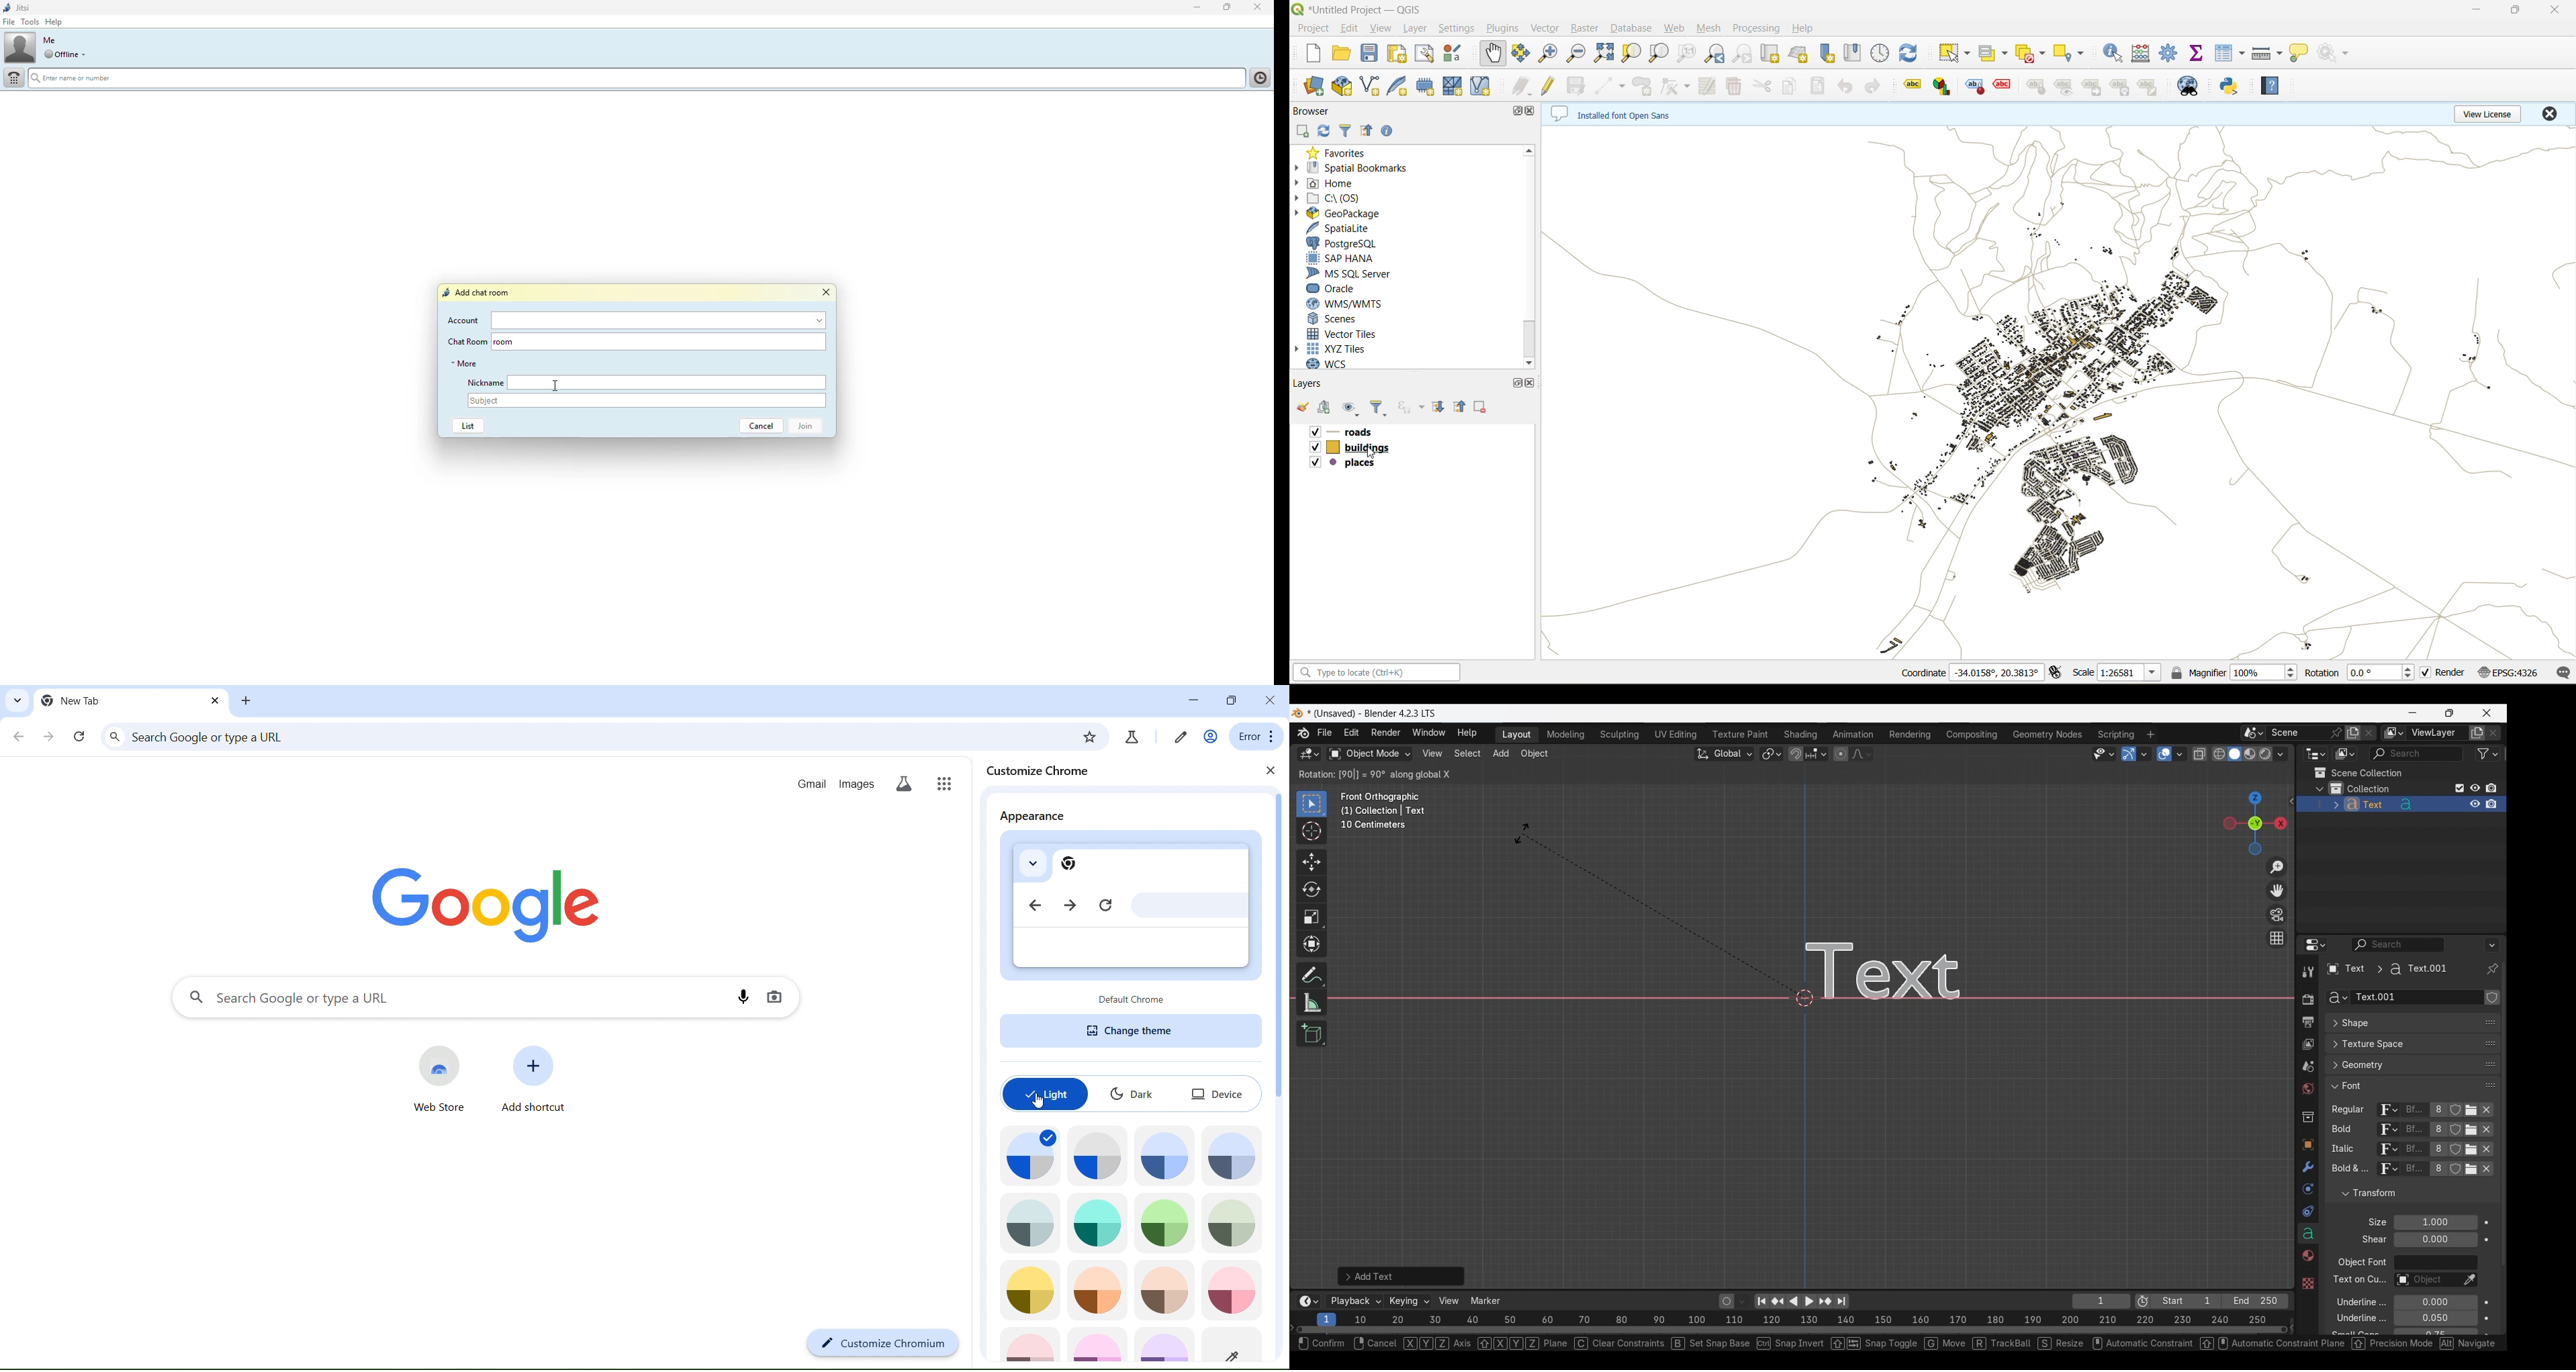  Describe the element at coordinates (2394, 733) in the screenshot. I see `The active workspace view layer showing in the window` at that location.